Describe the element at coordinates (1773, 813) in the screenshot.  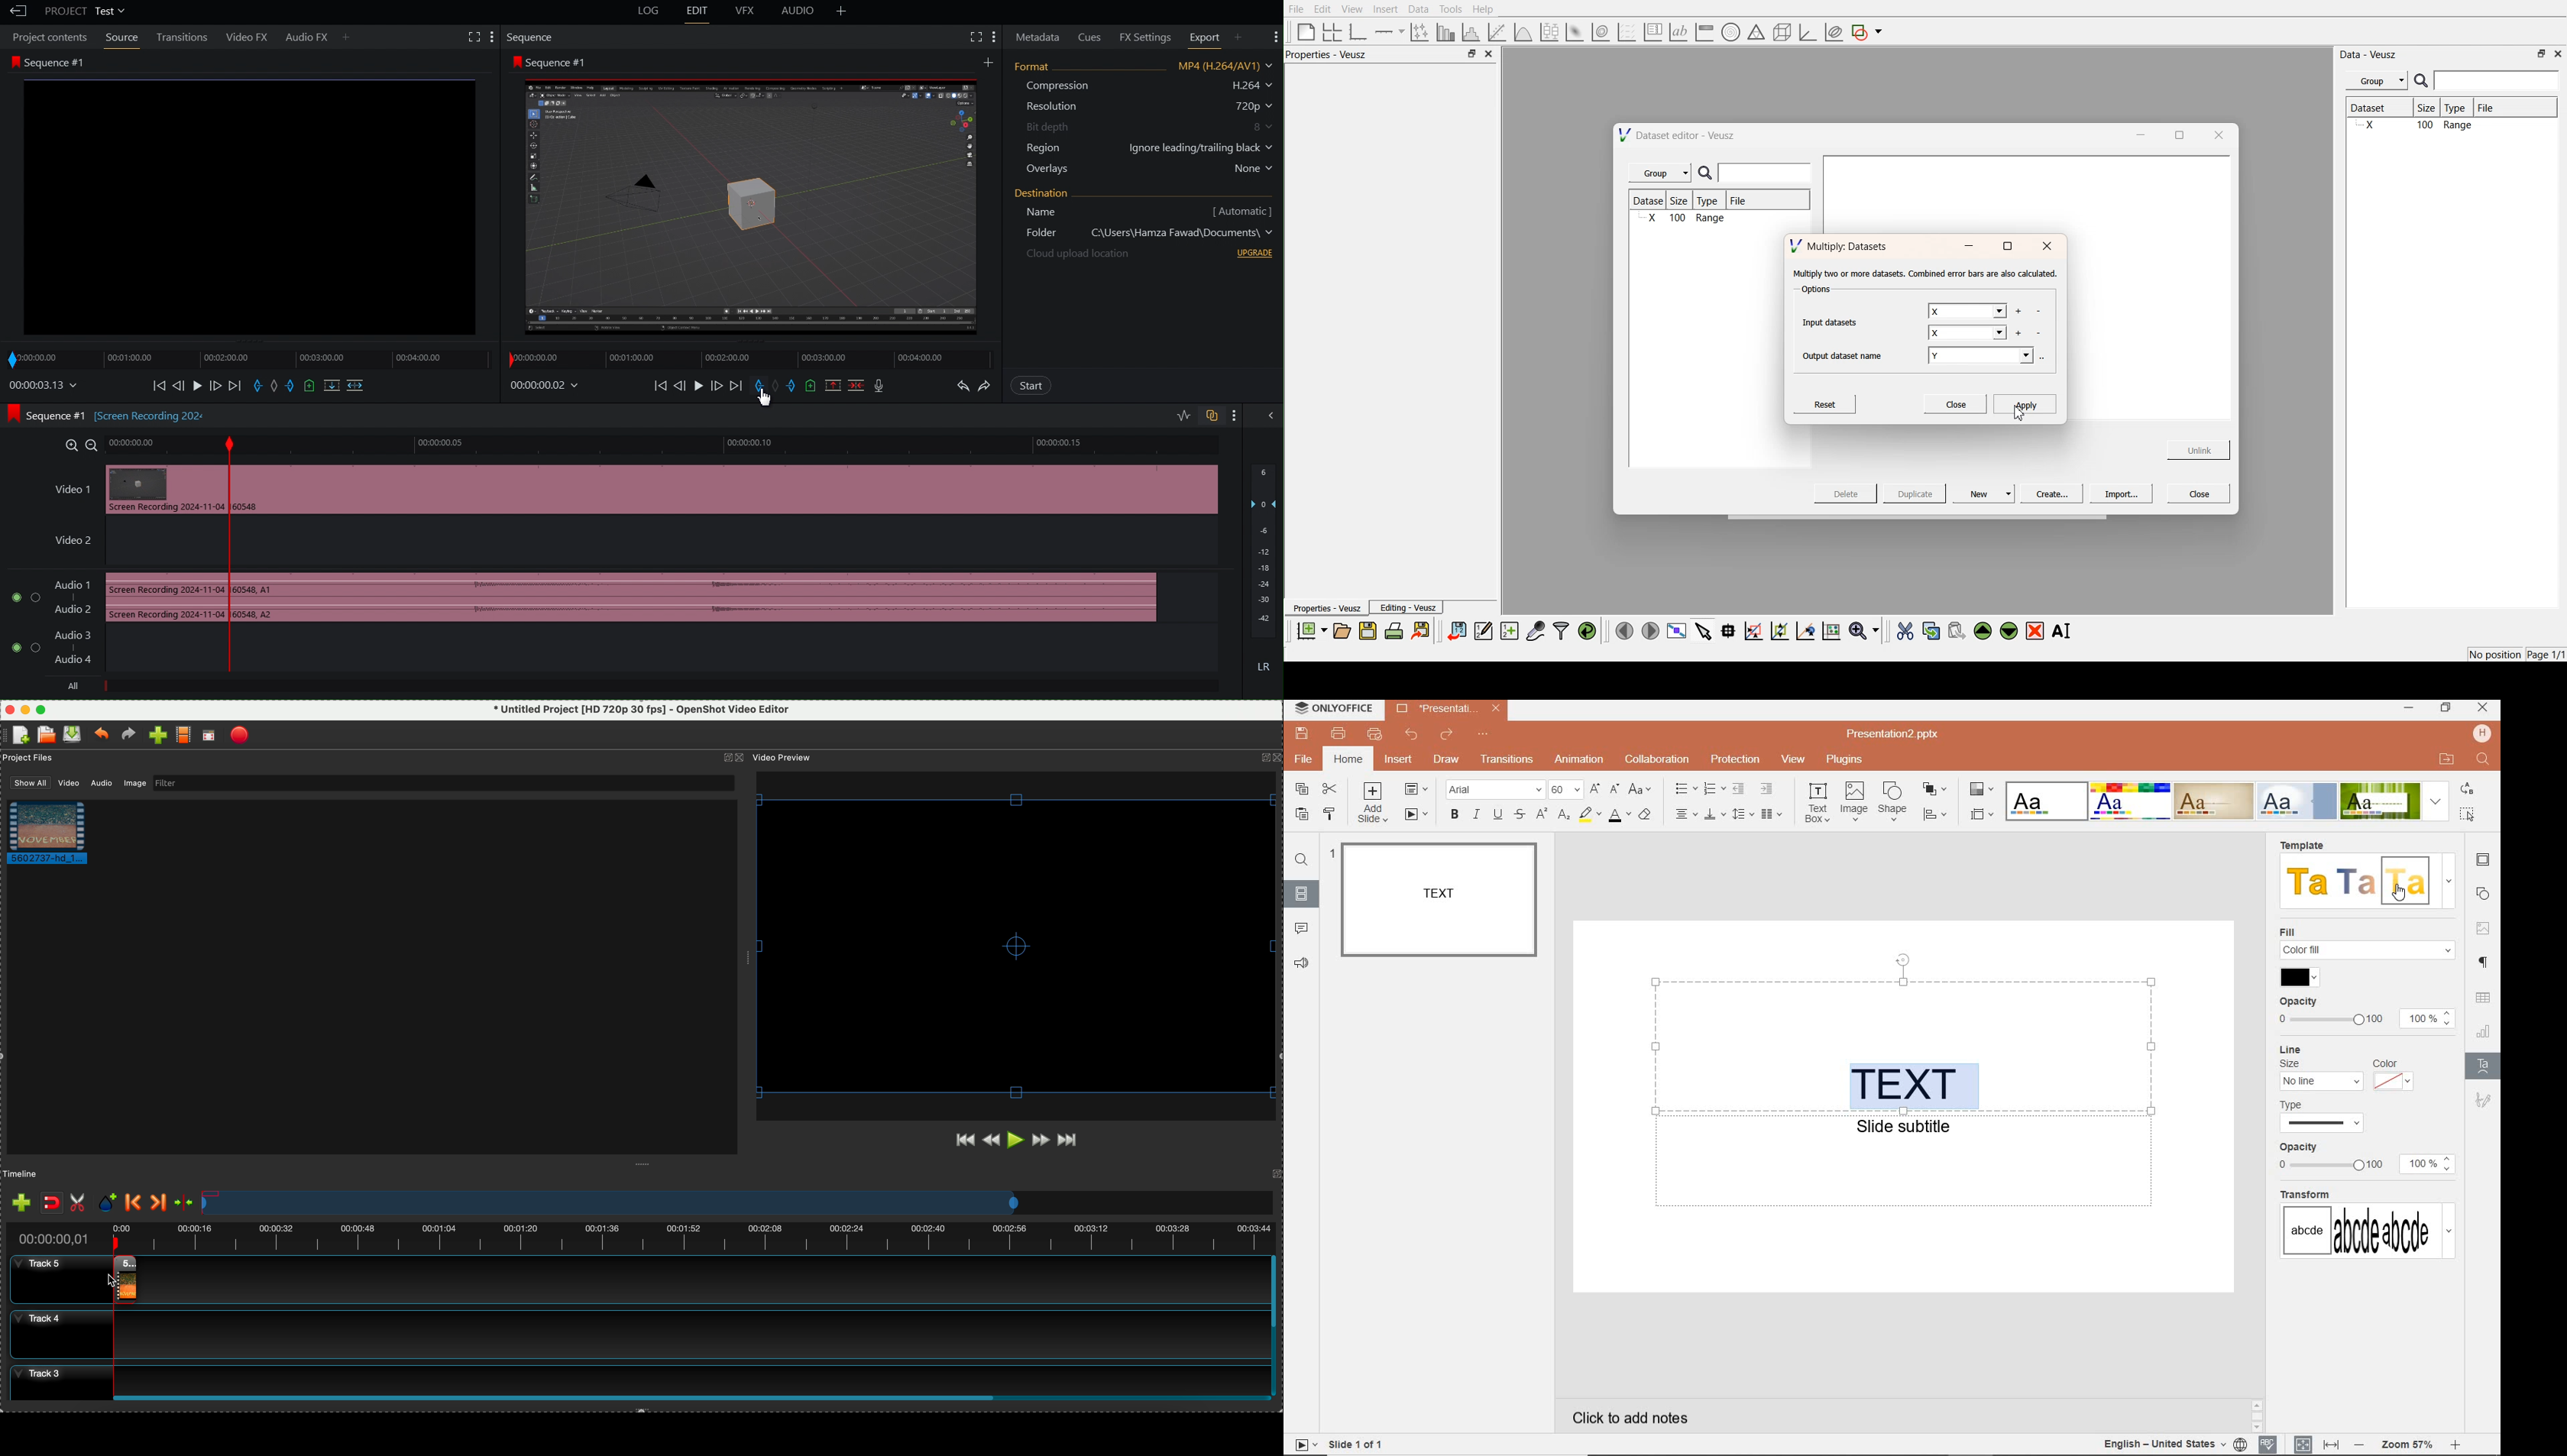
I see `insert columns` at that location.